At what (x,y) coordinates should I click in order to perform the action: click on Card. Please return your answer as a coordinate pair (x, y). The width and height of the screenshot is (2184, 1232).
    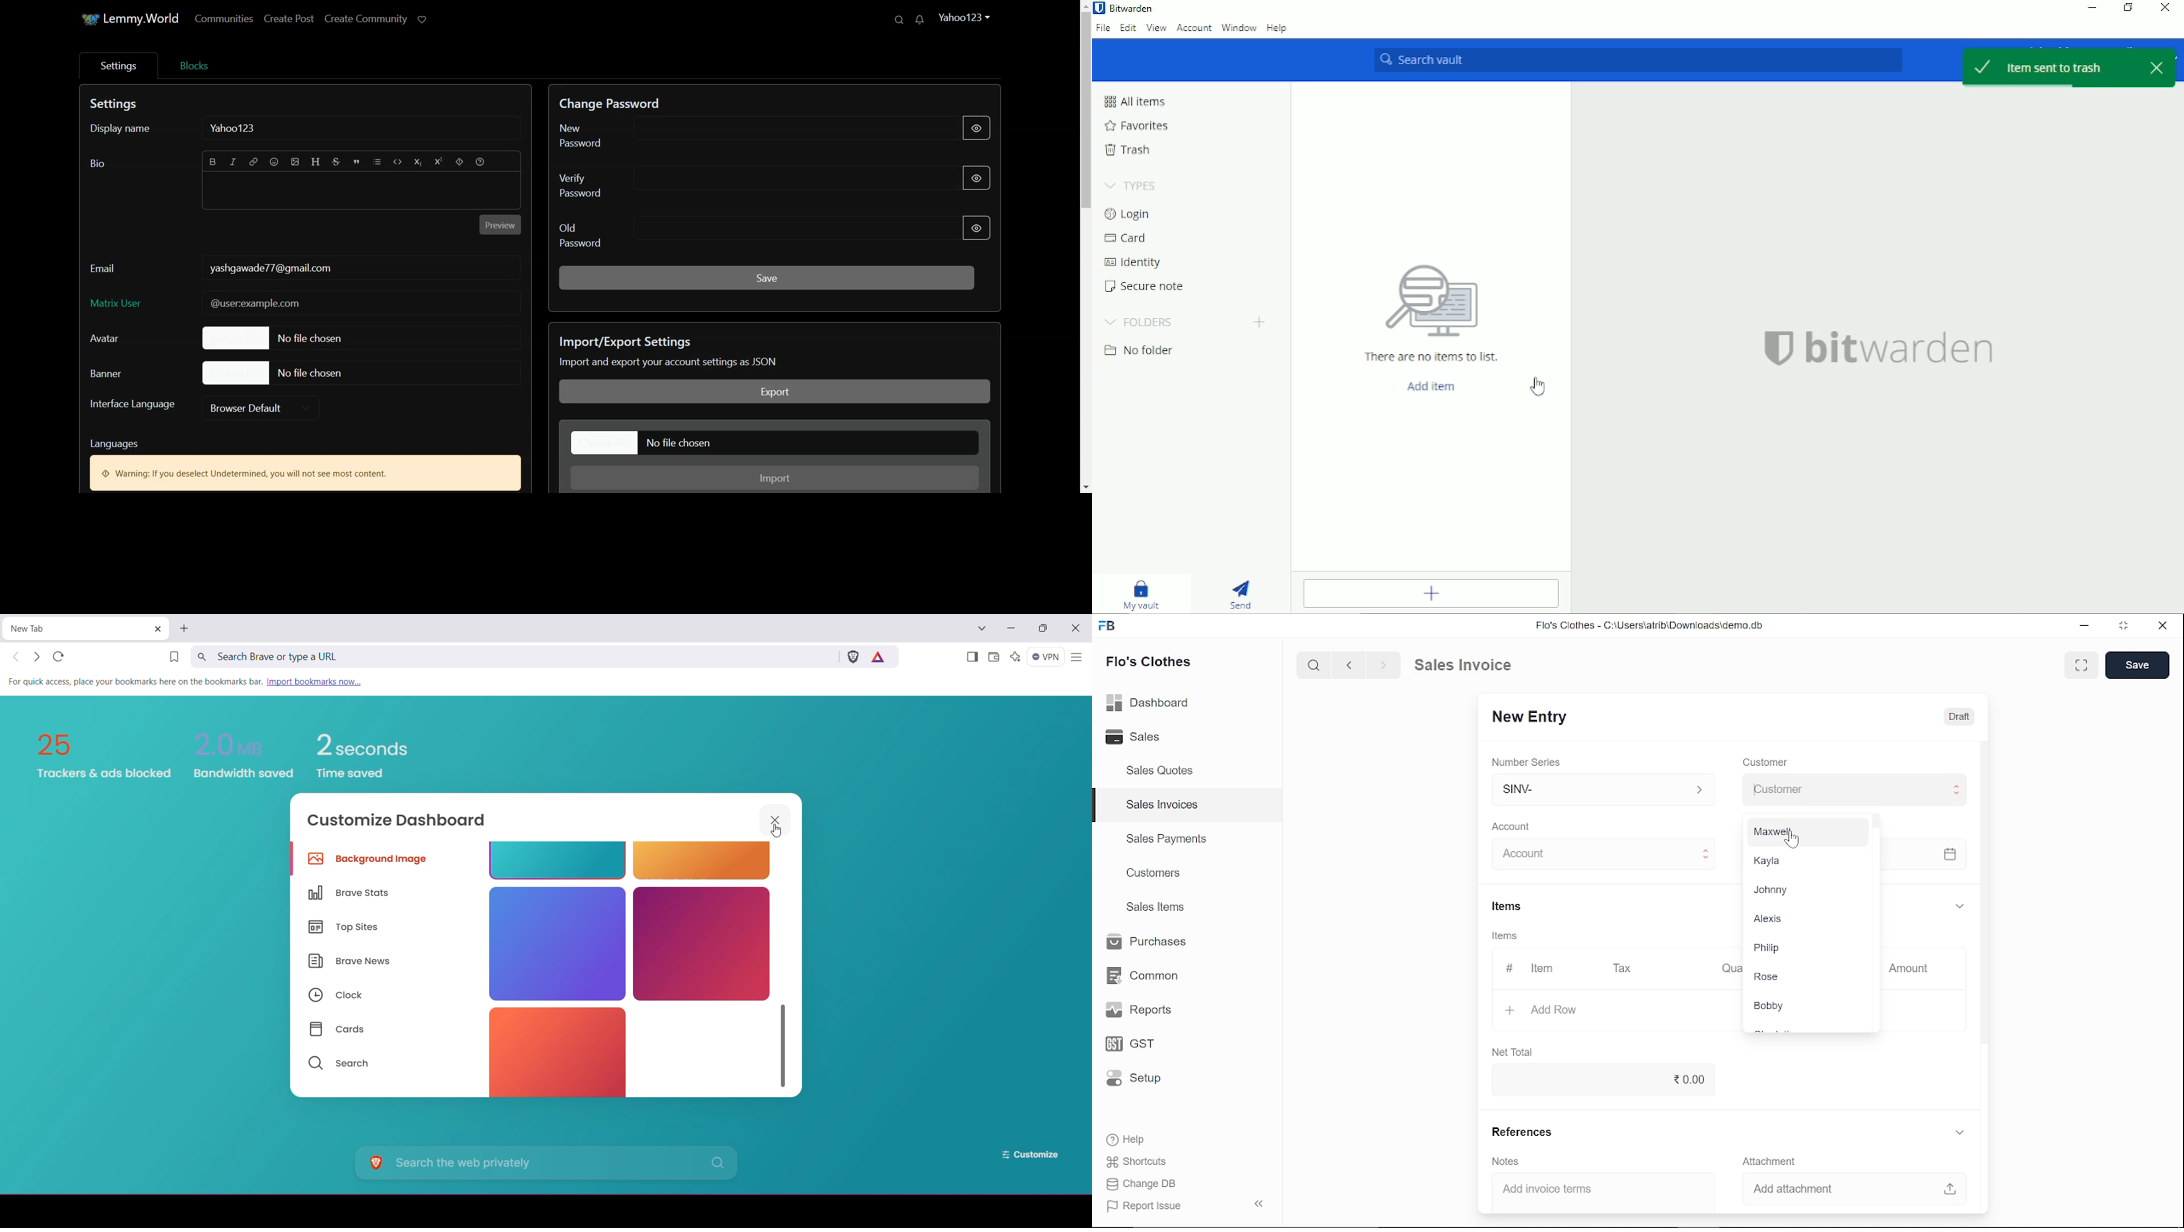
    Looking at the image, I should click on (1128, 239).